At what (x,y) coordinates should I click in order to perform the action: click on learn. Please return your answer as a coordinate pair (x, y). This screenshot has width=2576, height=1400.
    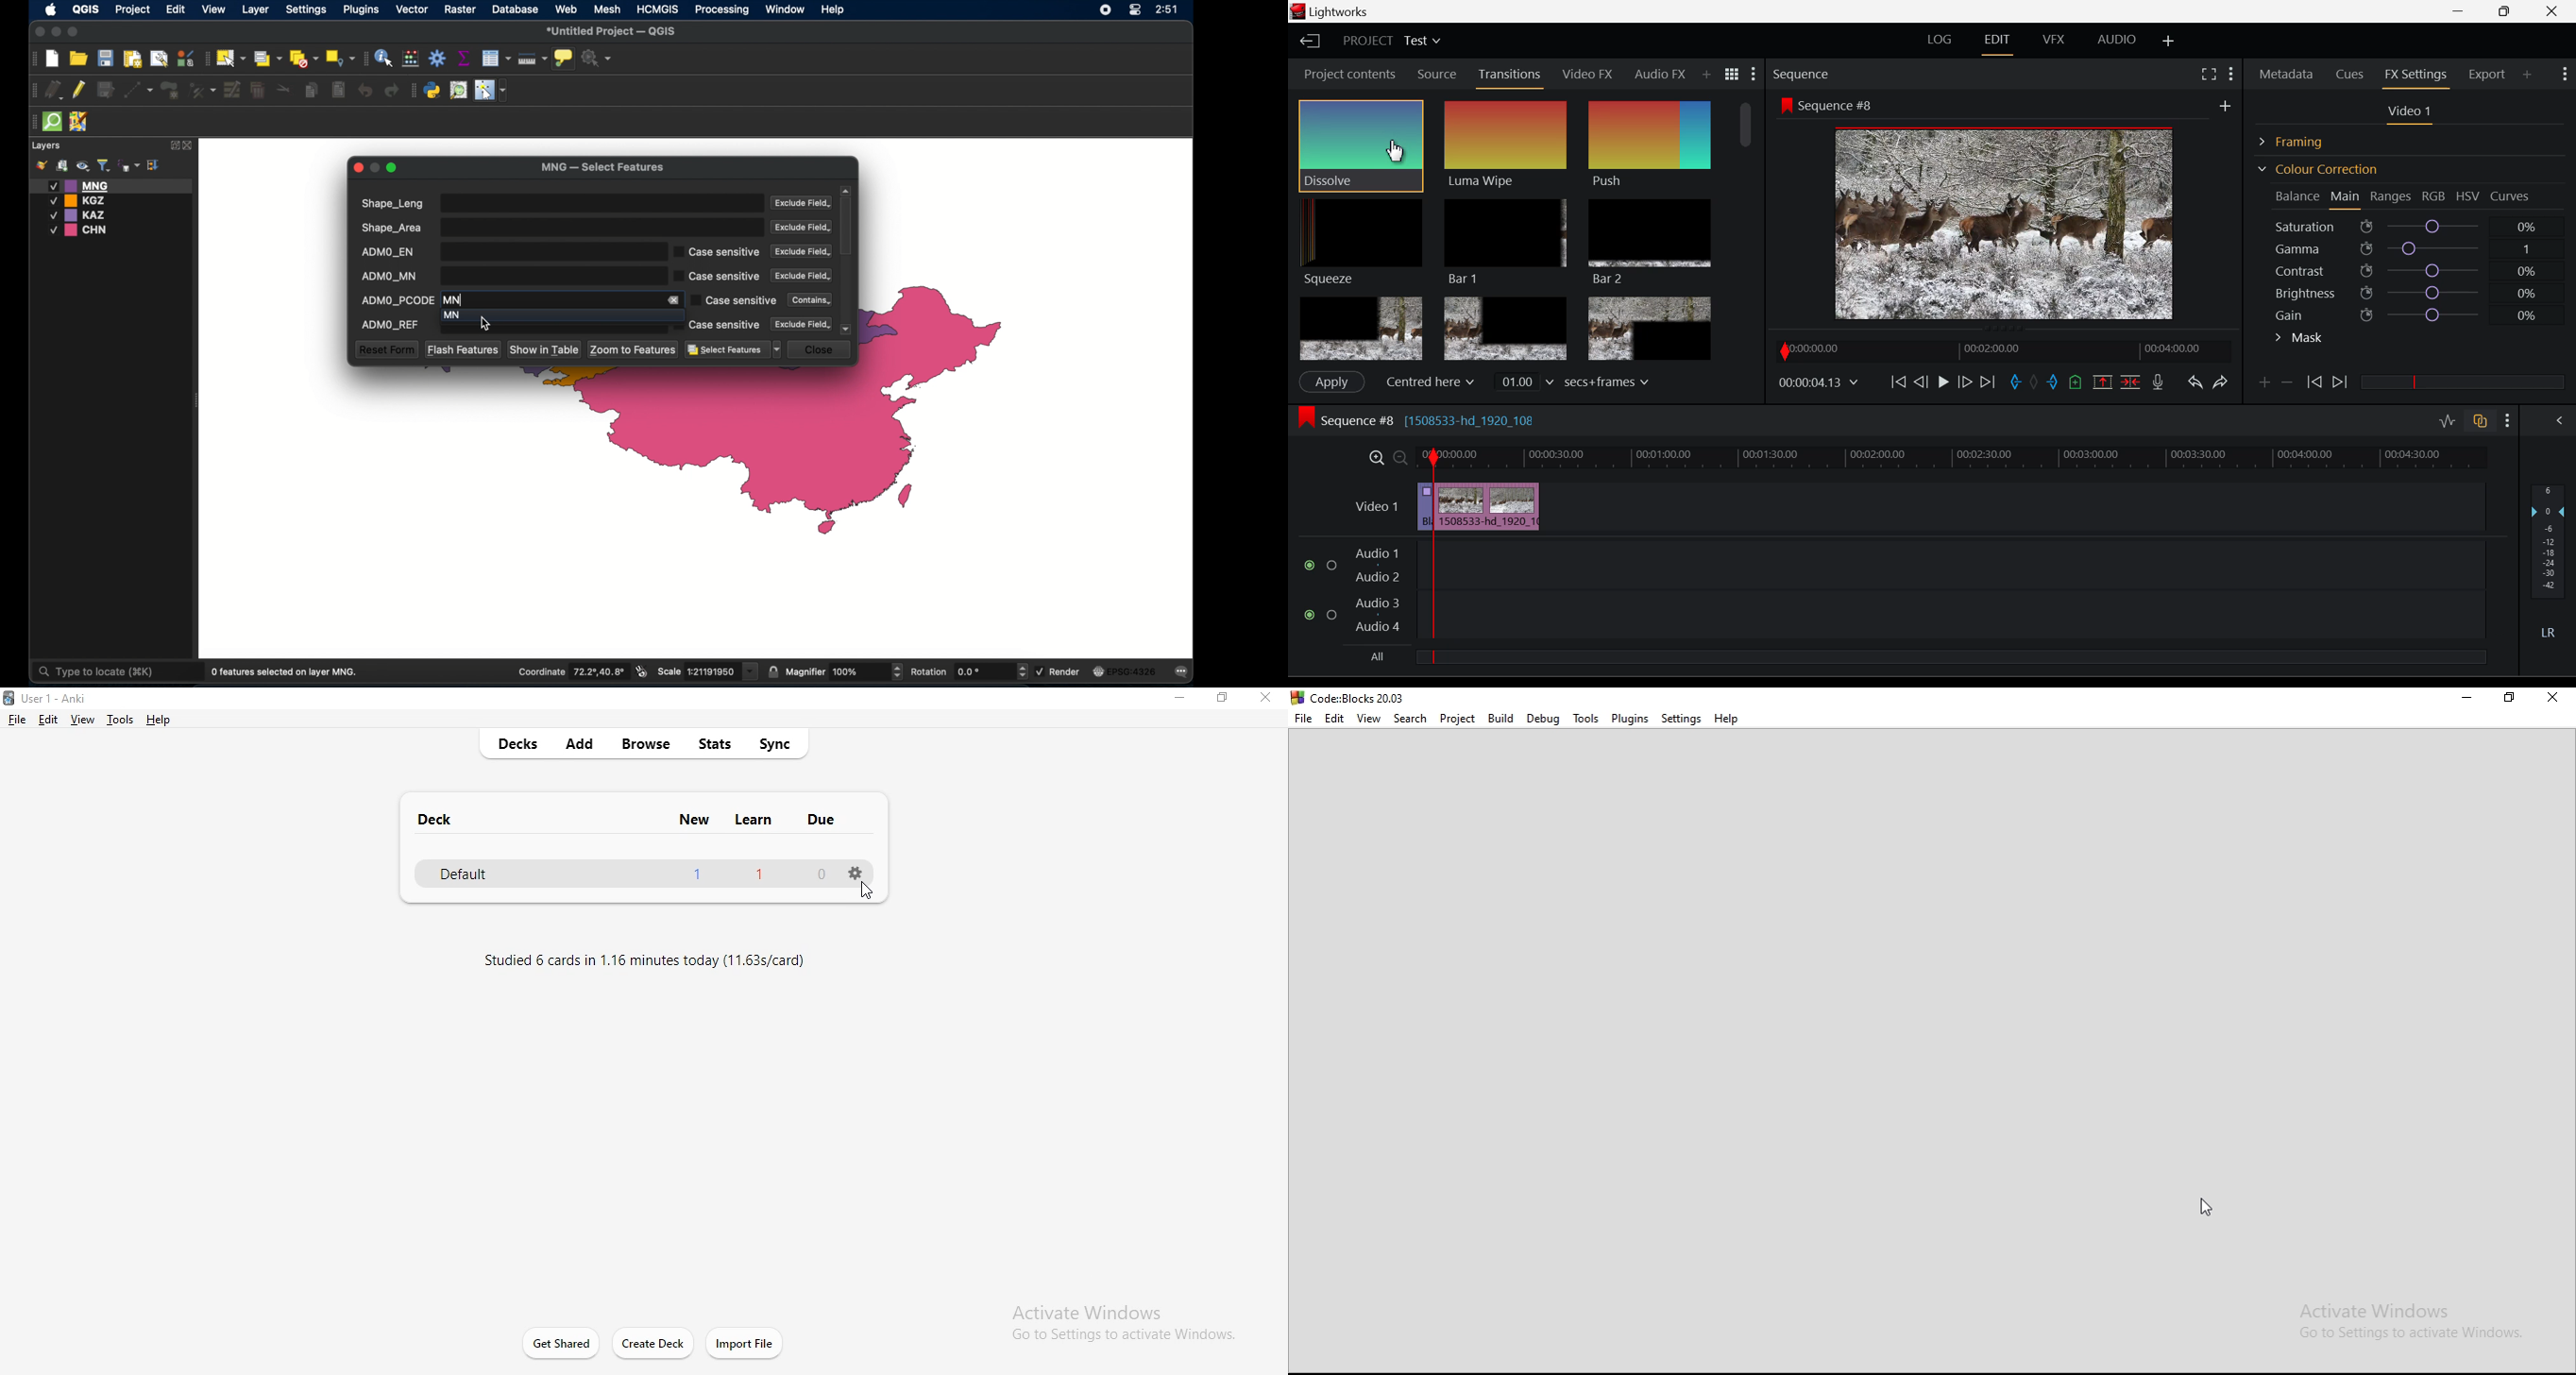
    Looking at the image, I should click on (753, 822).